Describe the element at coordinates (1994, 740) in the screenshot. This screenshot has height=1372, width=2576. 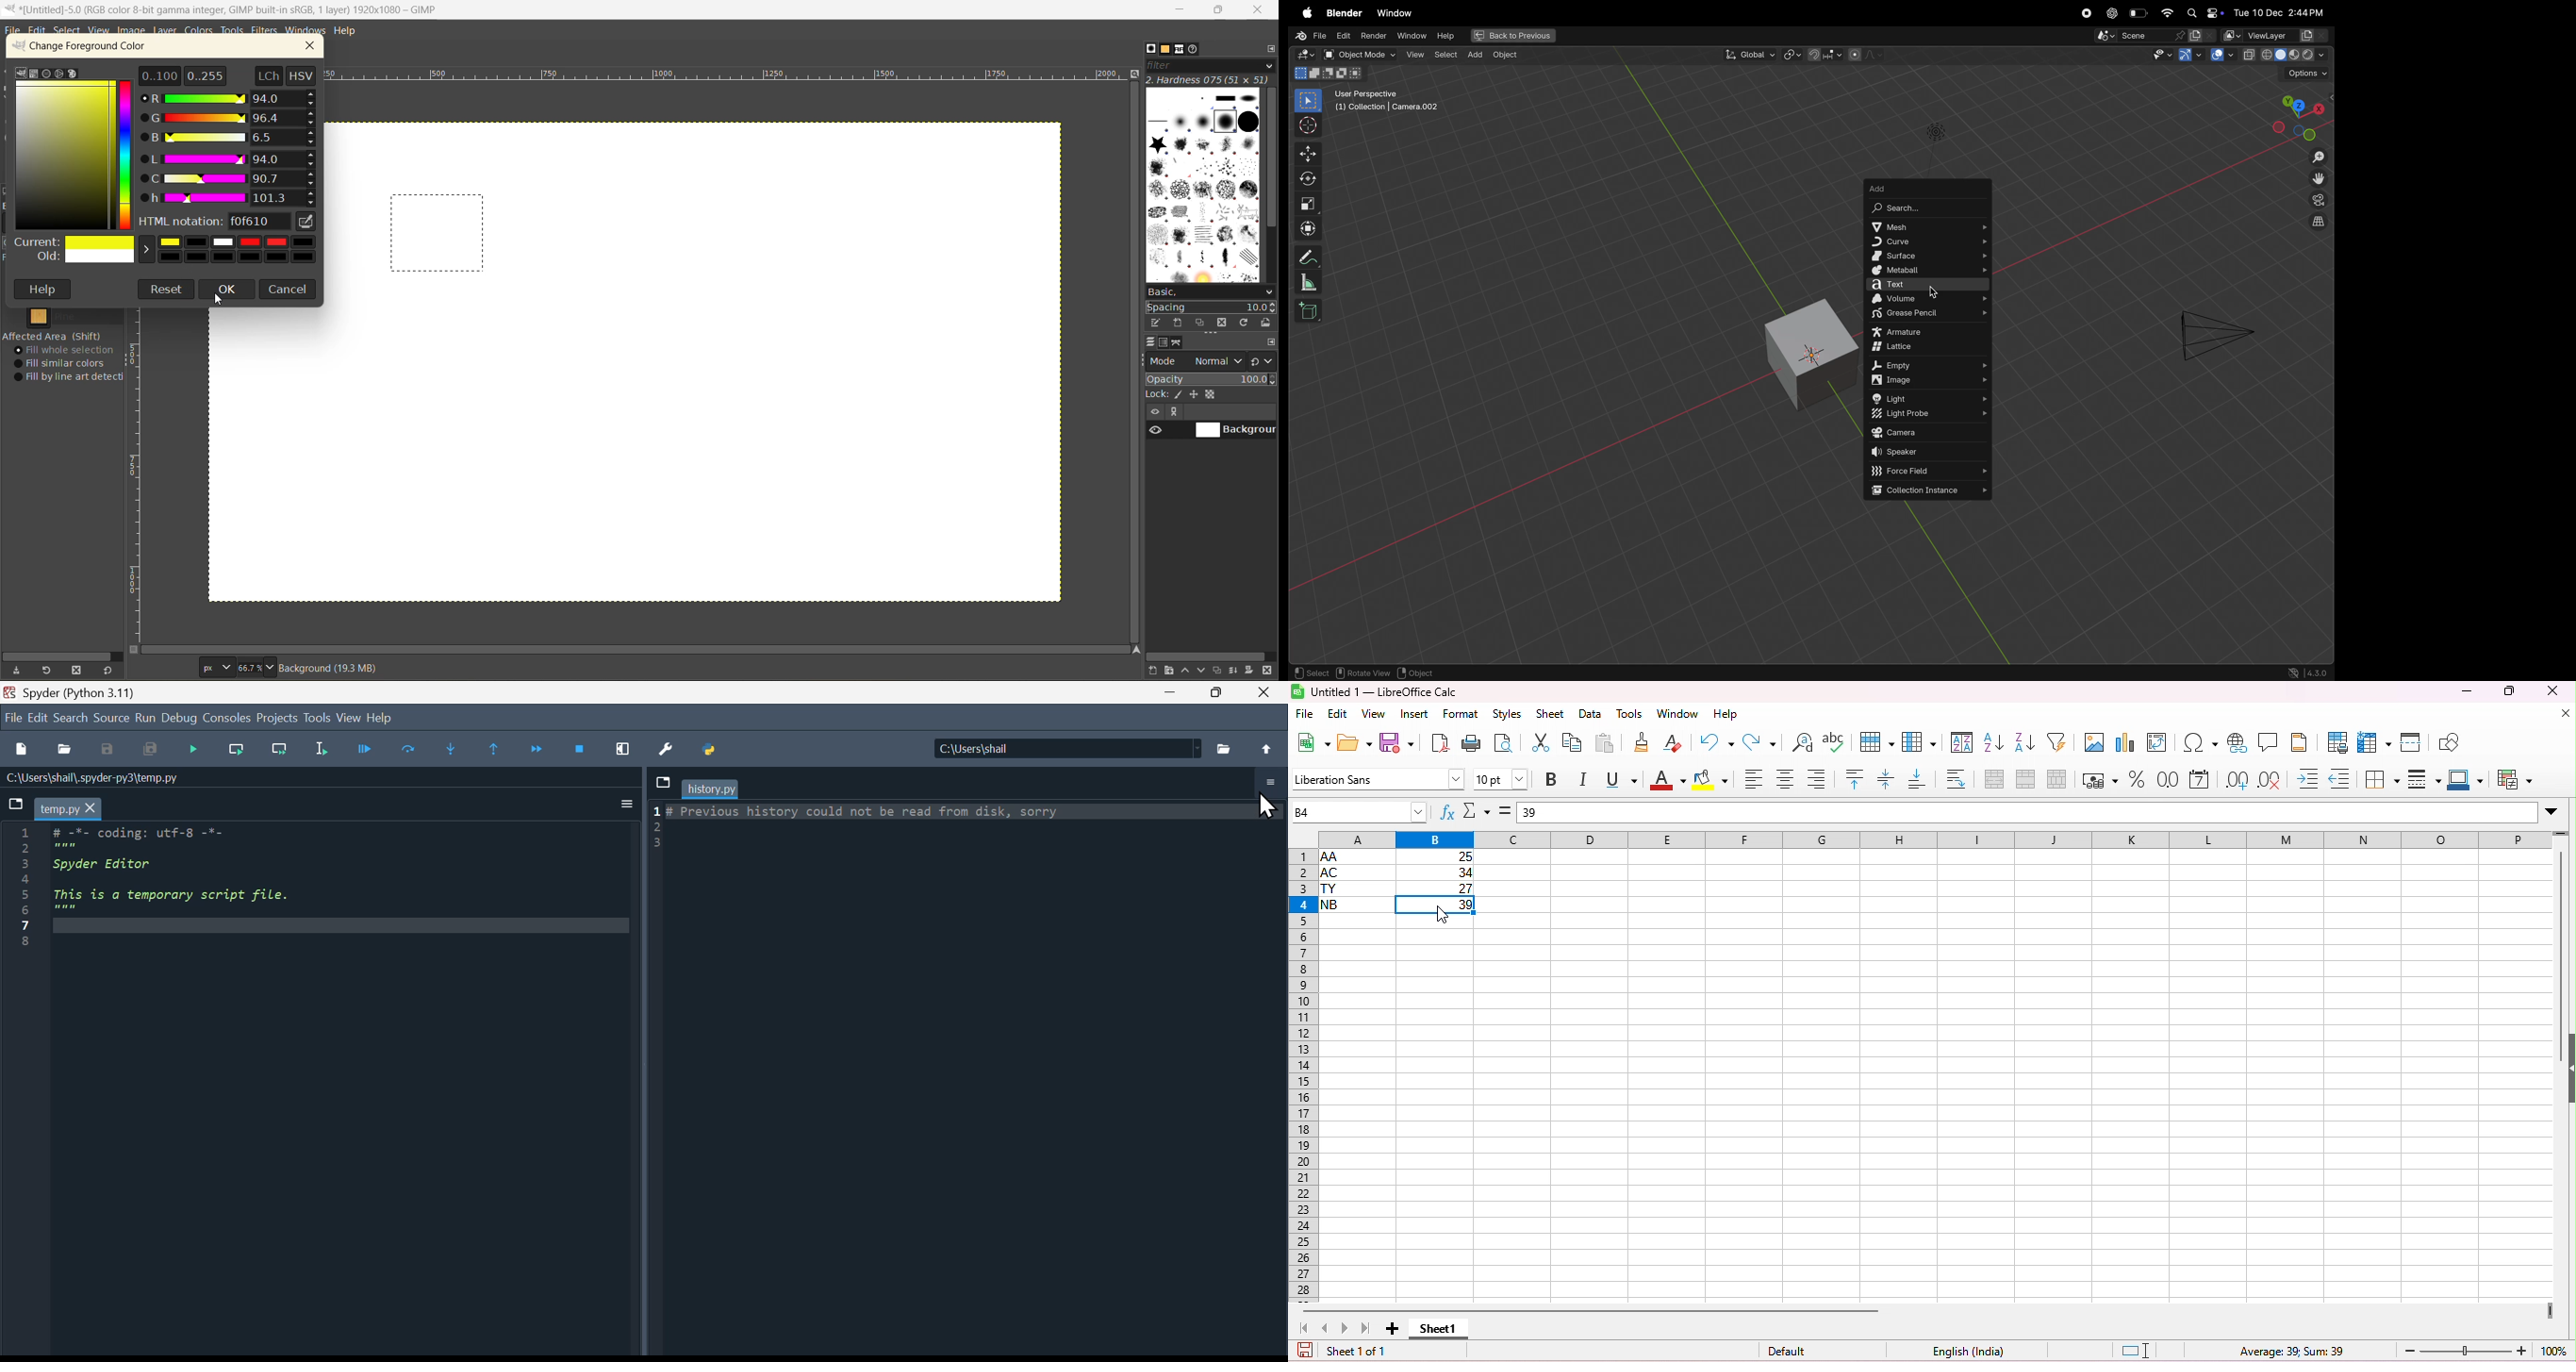
I see `sort ascending` at that location.